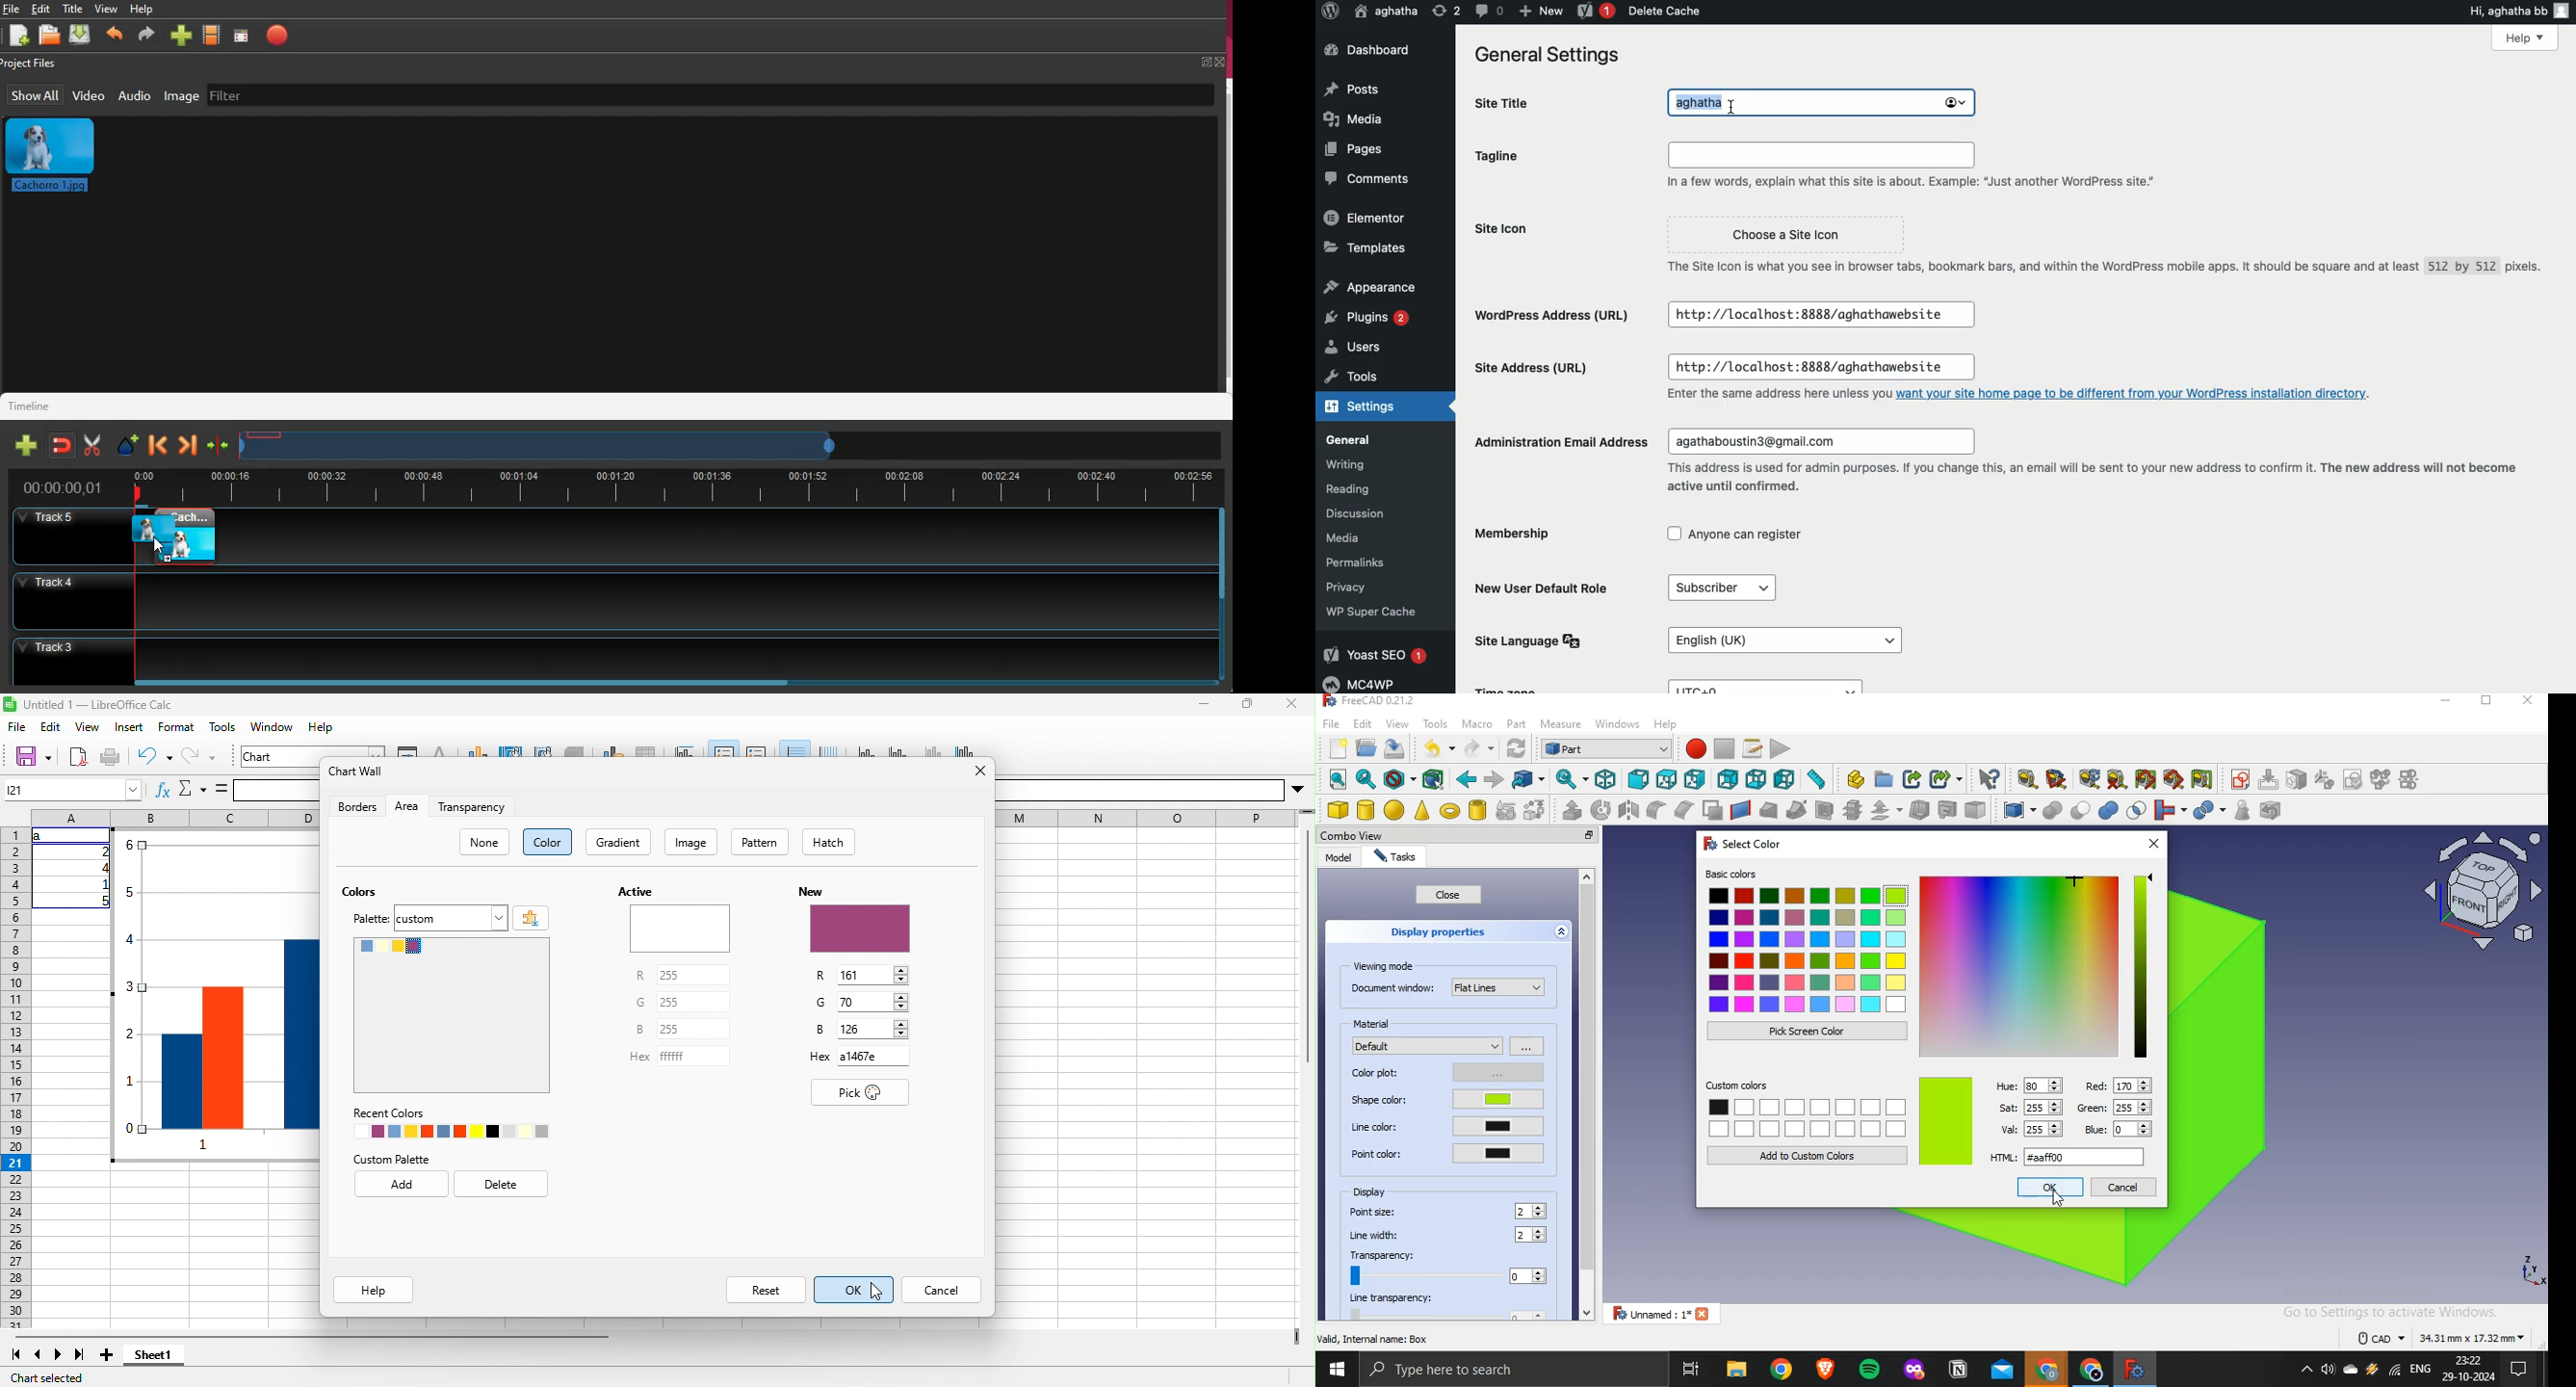 The image size is (2576, 1400). What do you see at coordinates (1376, 655) in the screenshot?
I see `Yoast SEO` at bounding box center [1376, 655].